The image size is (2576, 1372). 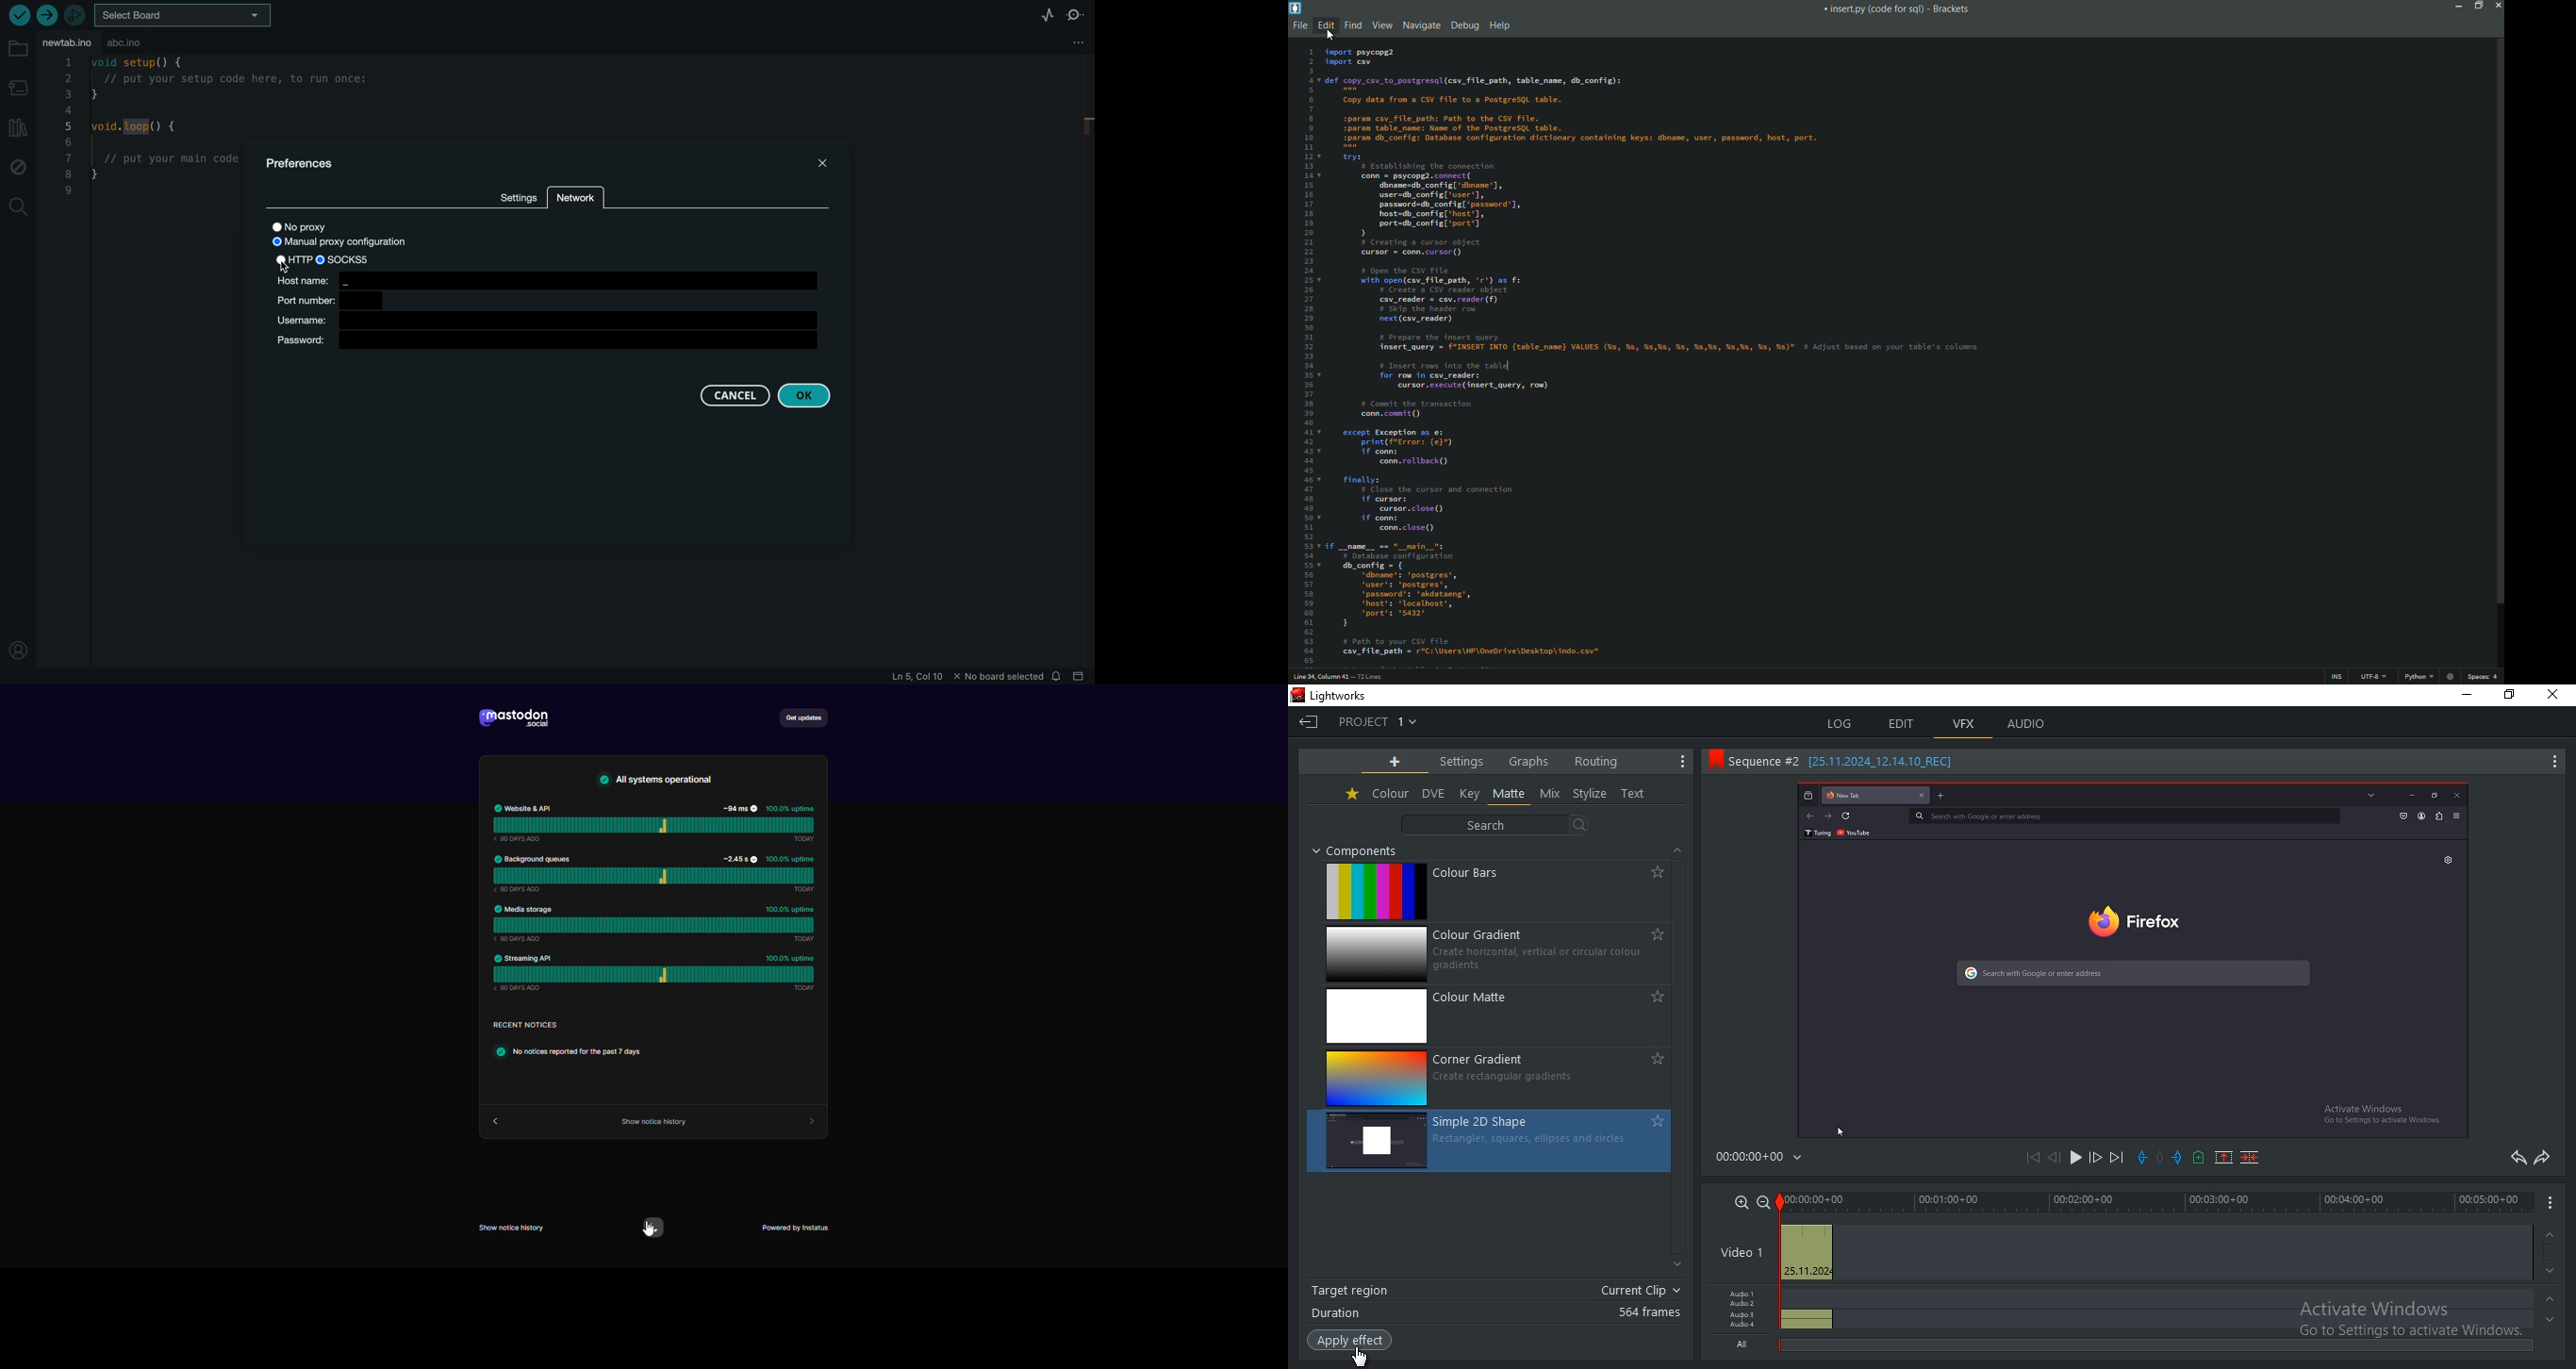 I want to click on duration, so click(x=1496, y=1312).